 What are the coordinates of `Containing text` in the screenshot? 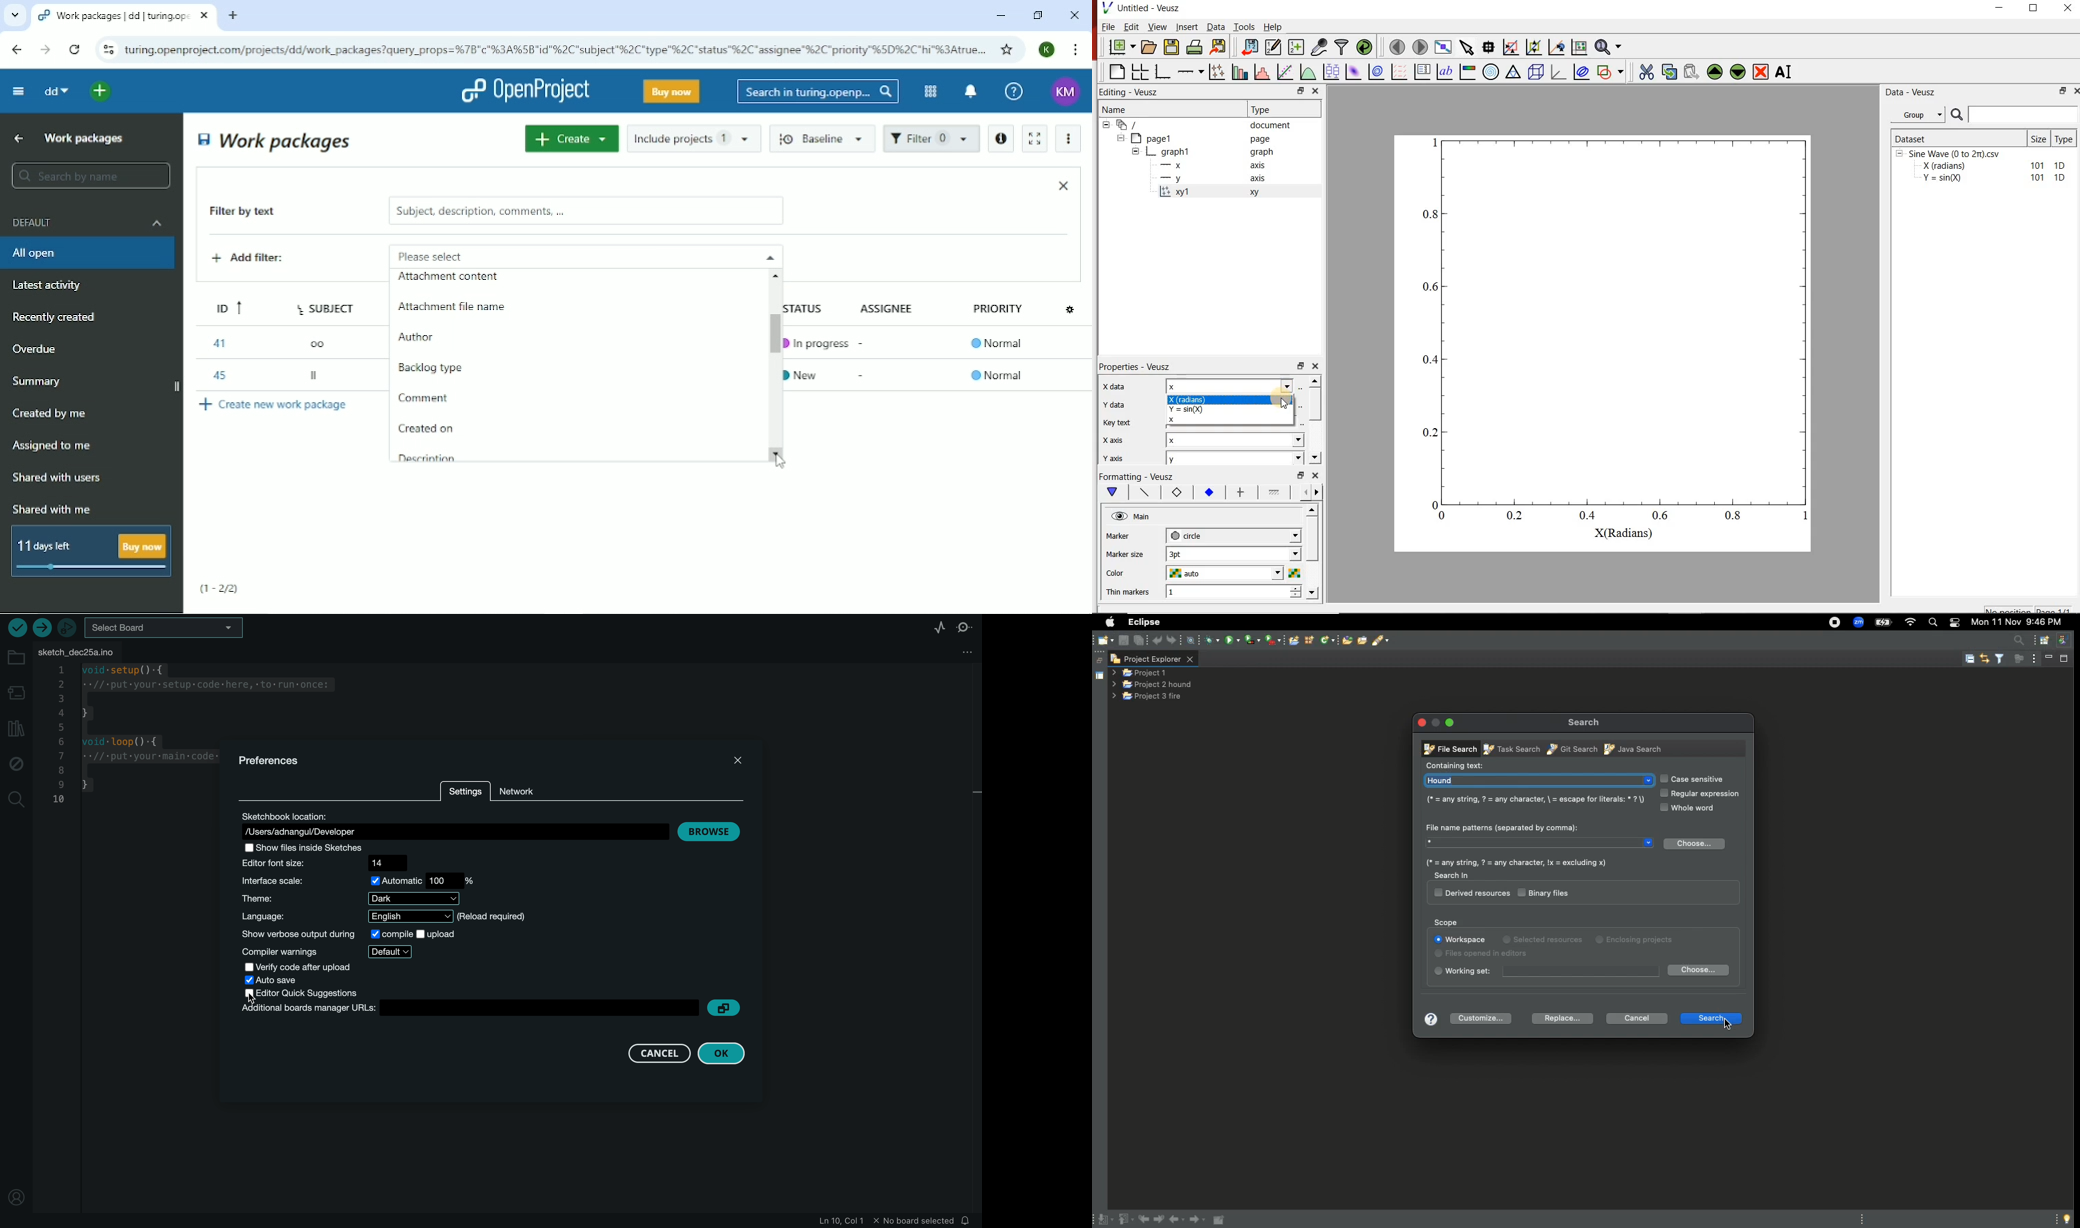 It's located at (1458, 764).